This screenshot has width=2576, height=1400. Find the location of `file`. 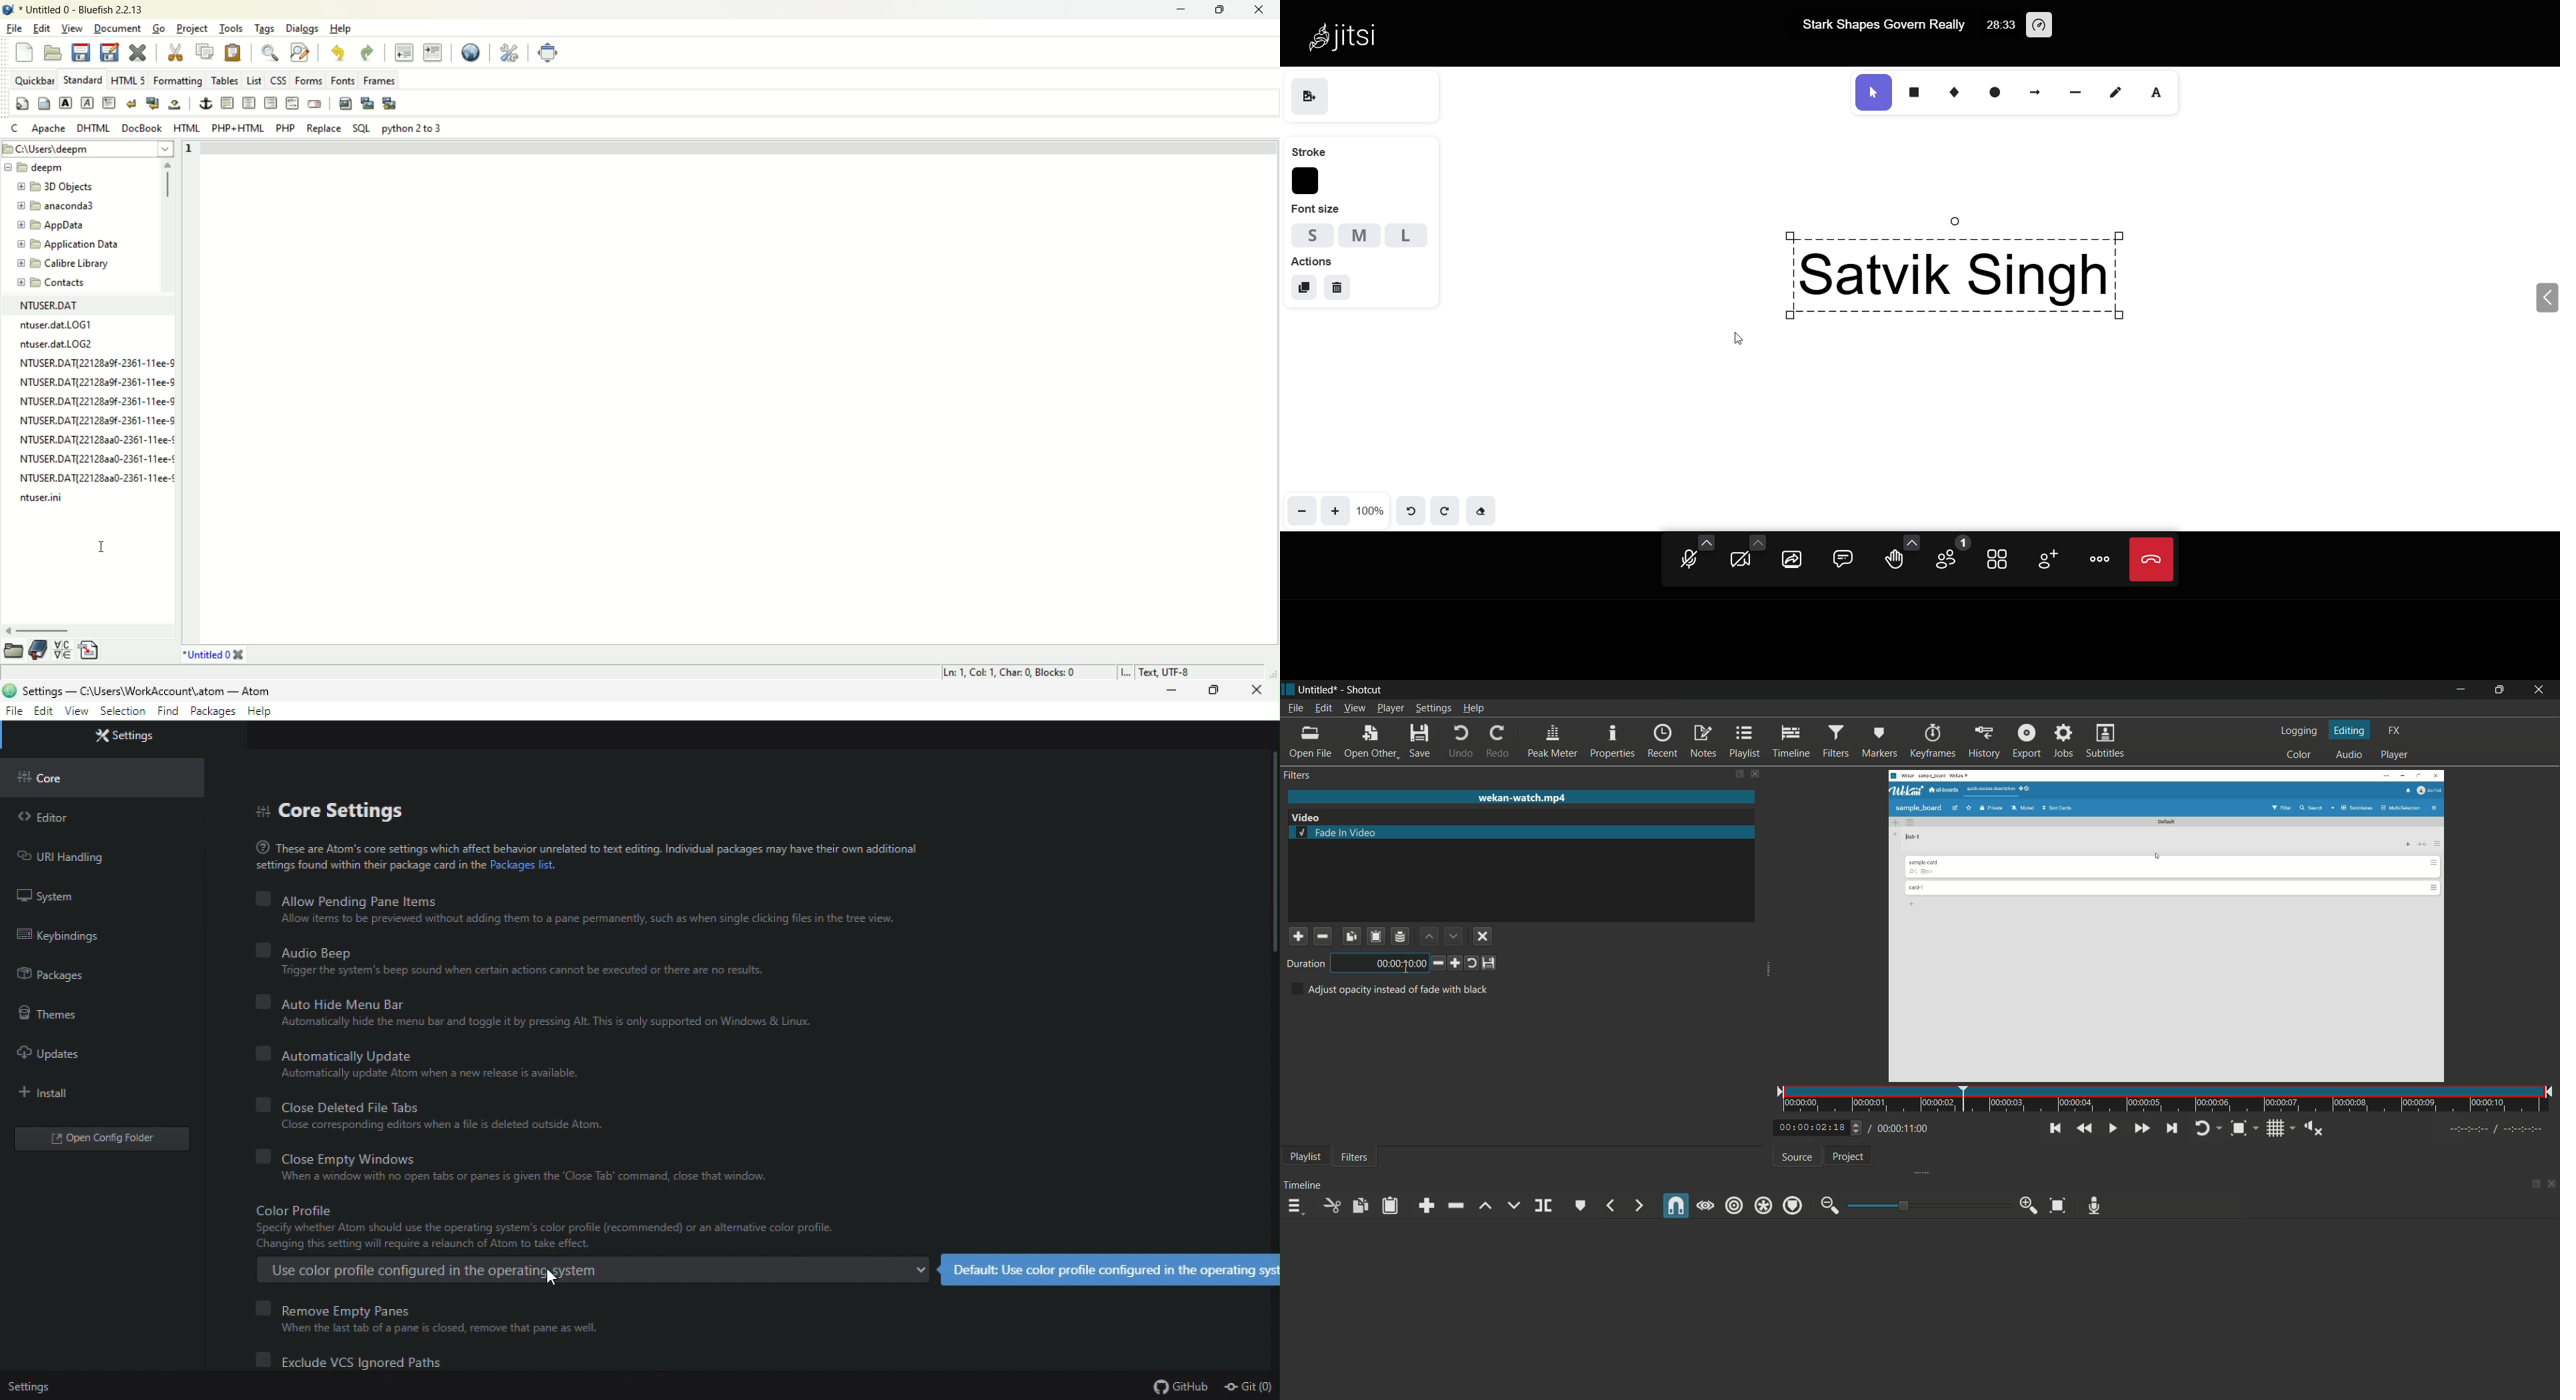

file is located at coordinates (13, 27).